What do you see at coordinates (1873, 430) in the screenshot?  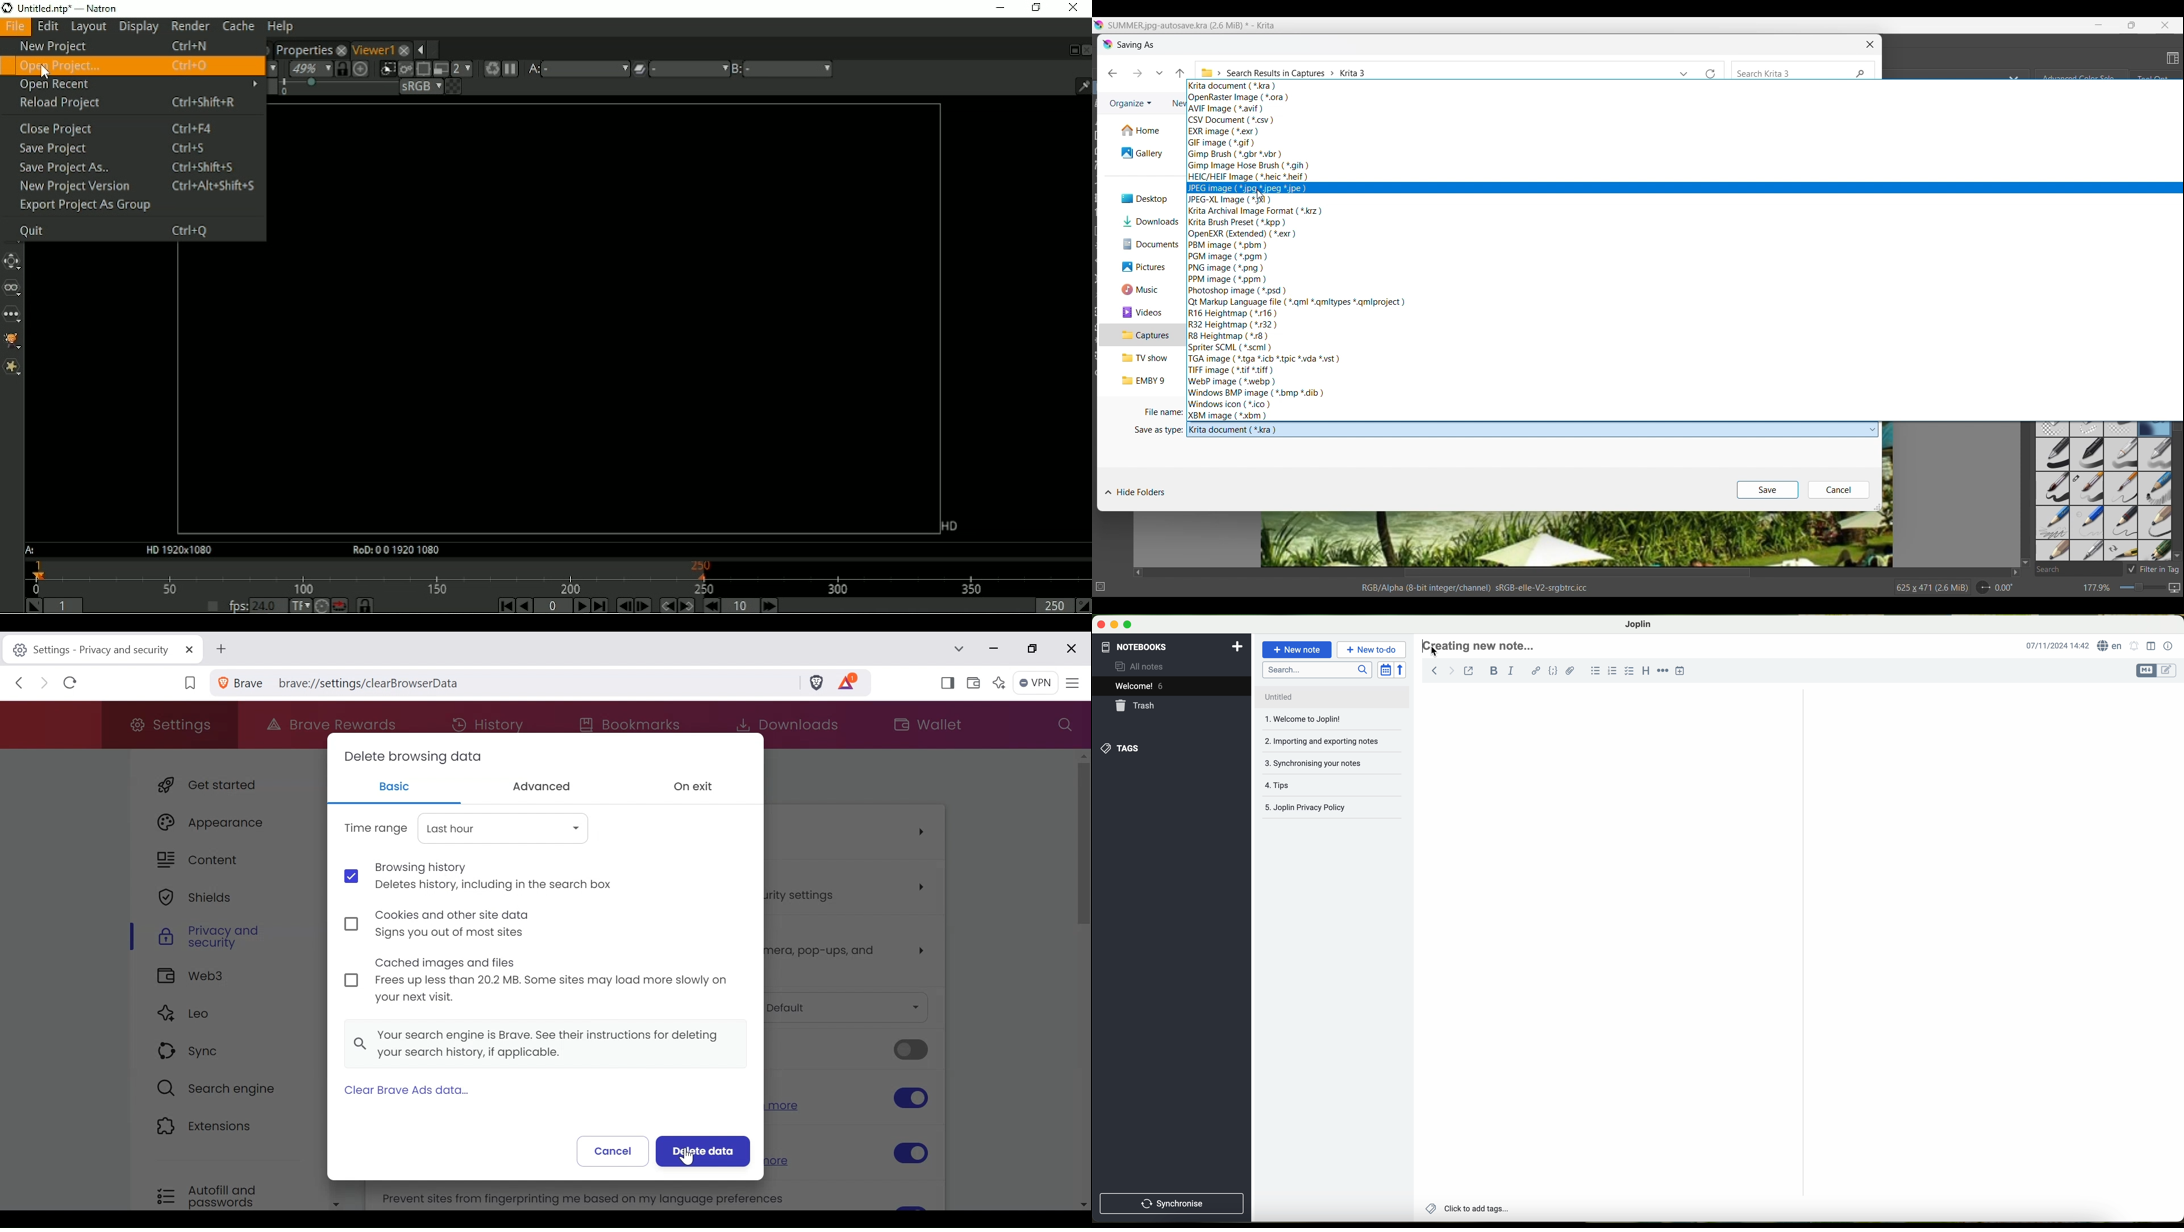 I see `List file format options` at bounding box center [1873, 430].